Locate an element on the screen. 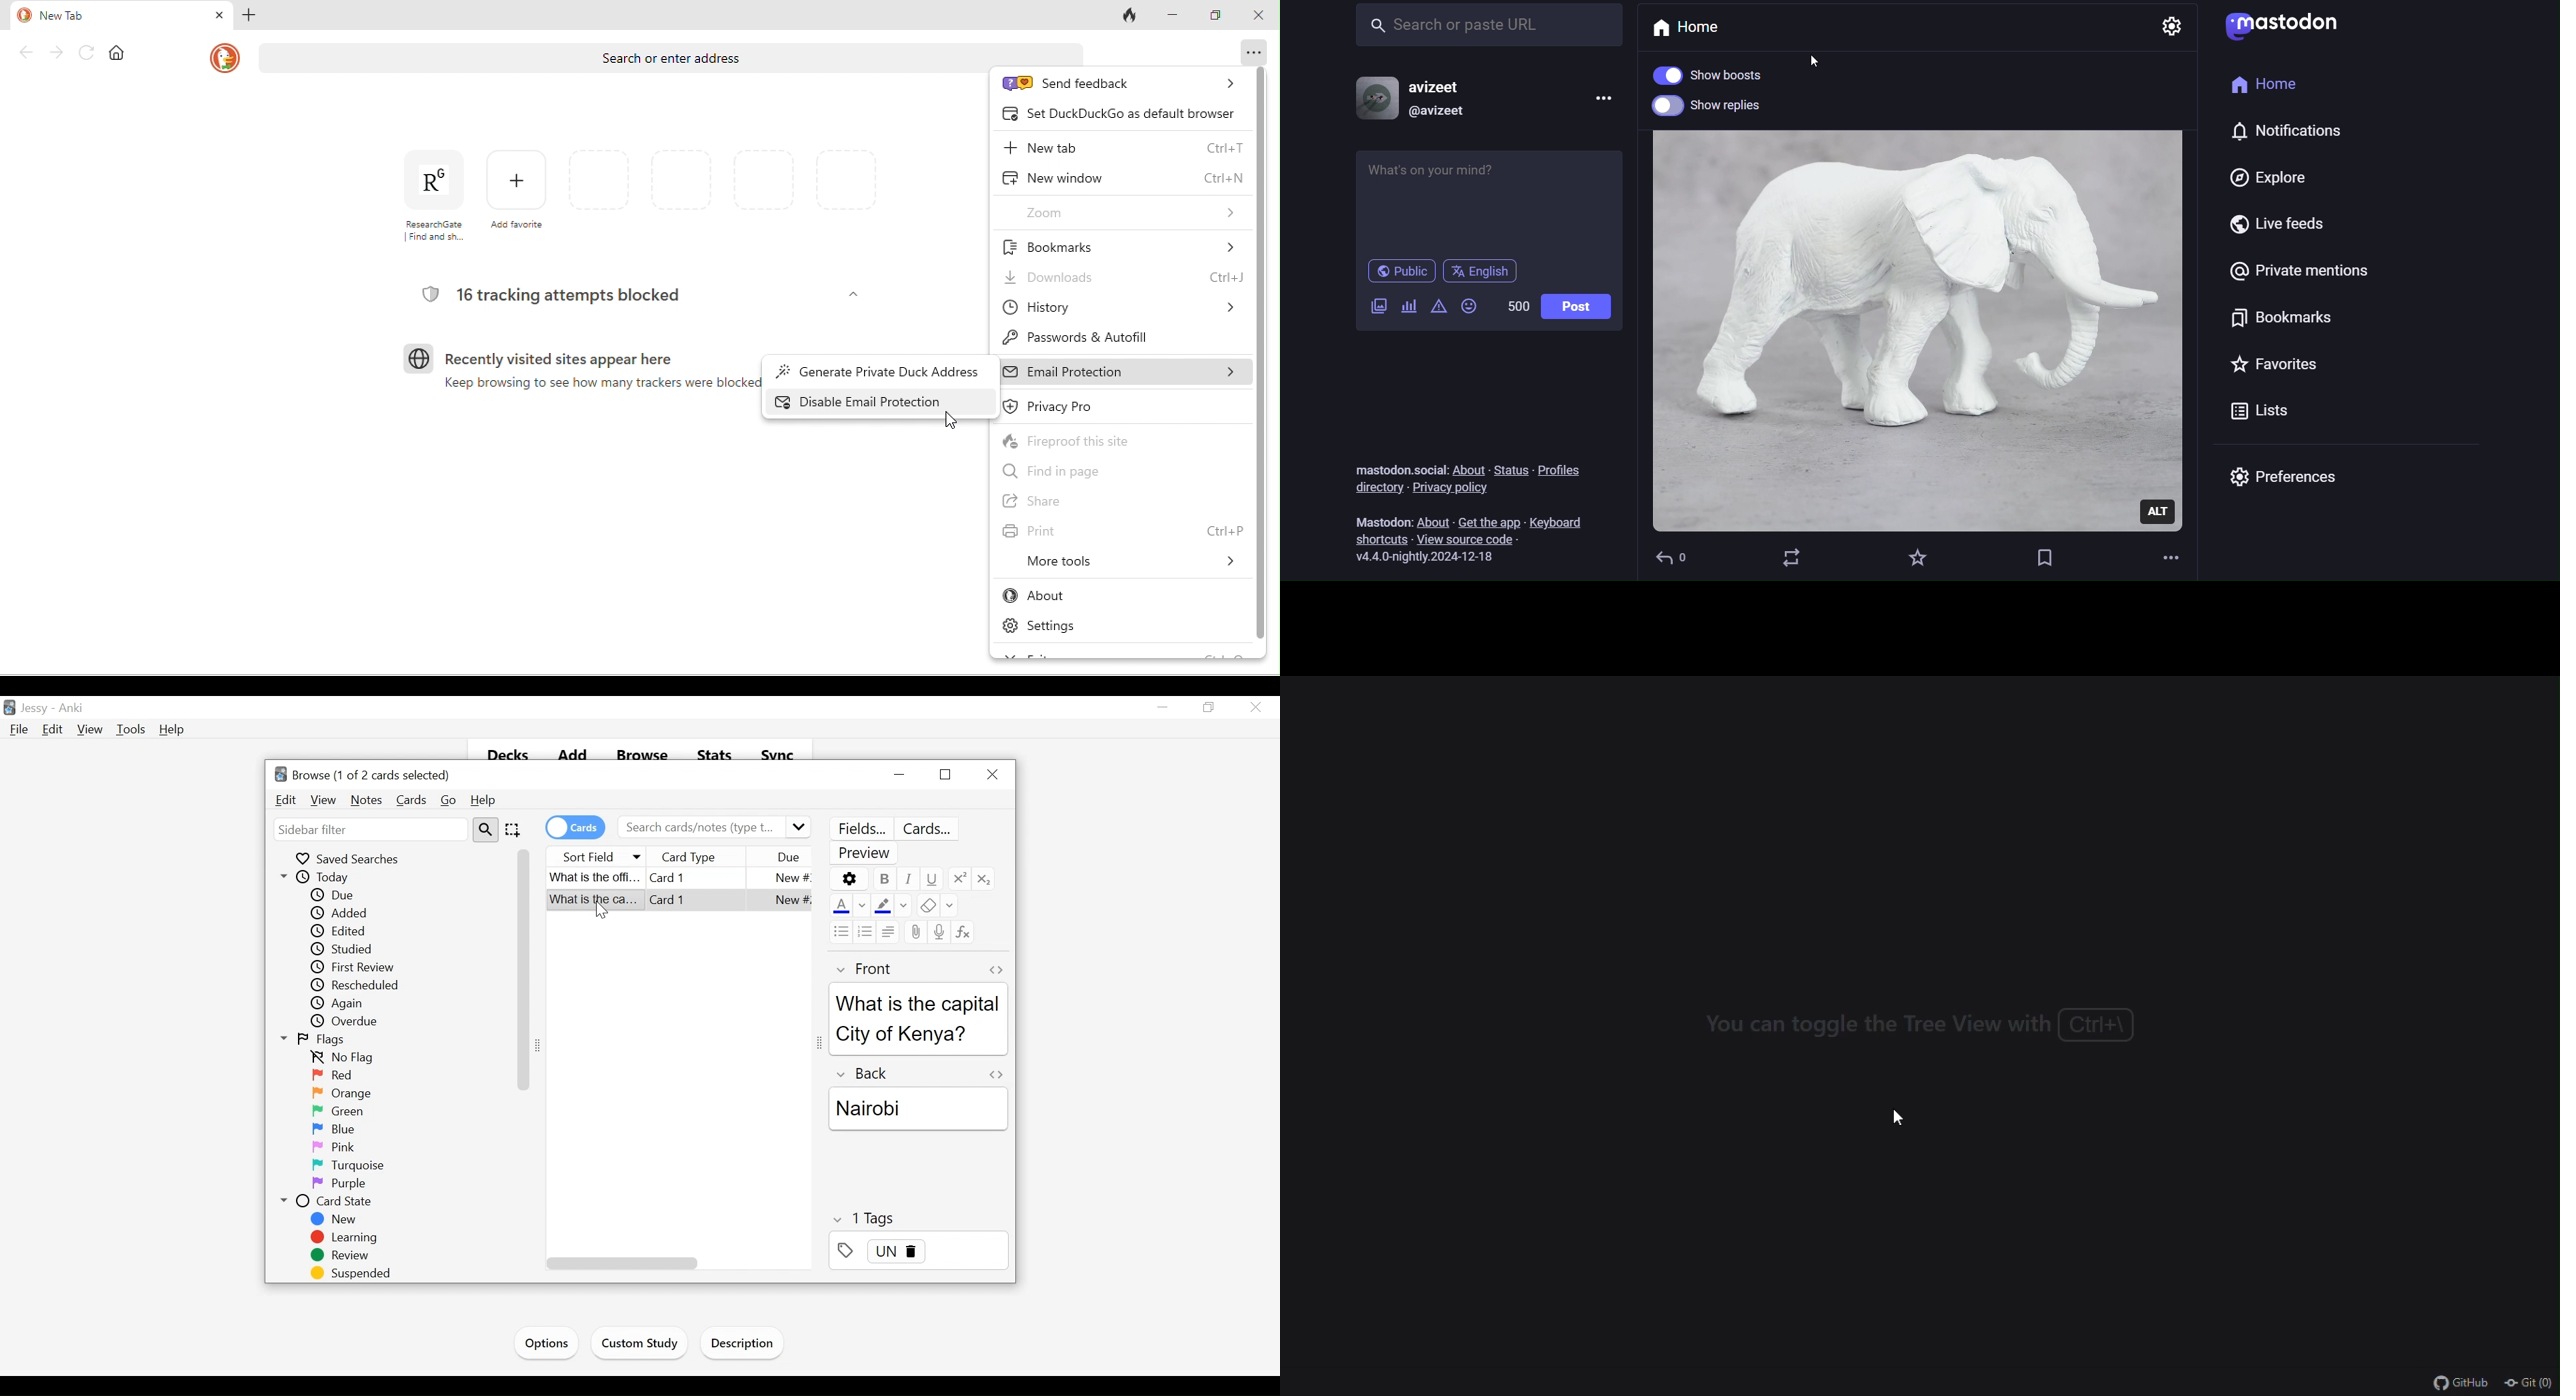 This screenshot has height=1400, width=2576. live feeds is located at coordinates (2293, 228).